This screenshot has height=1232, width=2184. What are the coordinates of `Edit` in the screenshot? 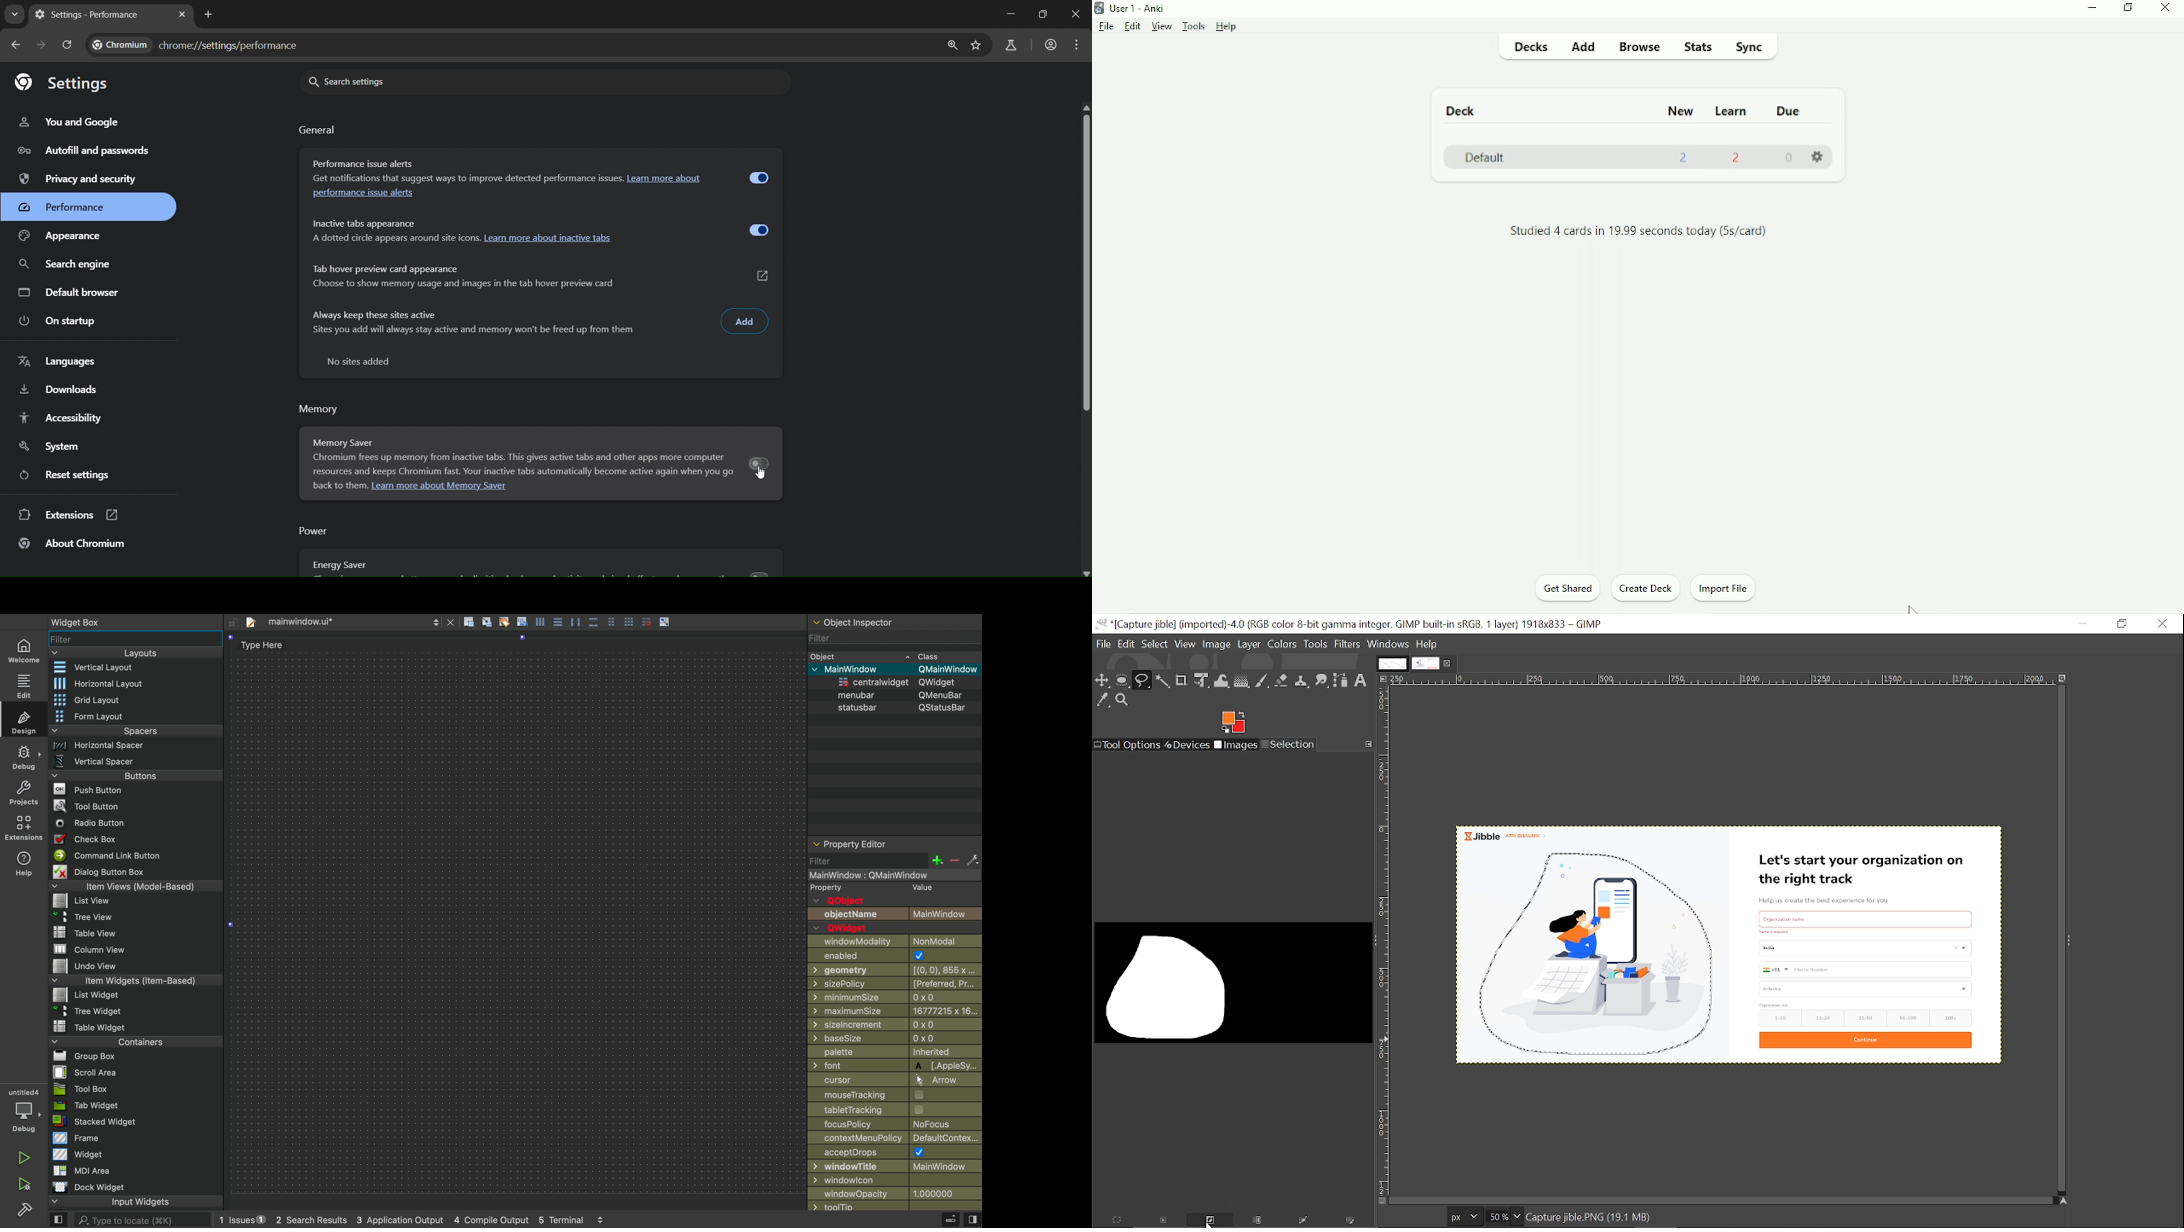 It's located at (1133, 27).